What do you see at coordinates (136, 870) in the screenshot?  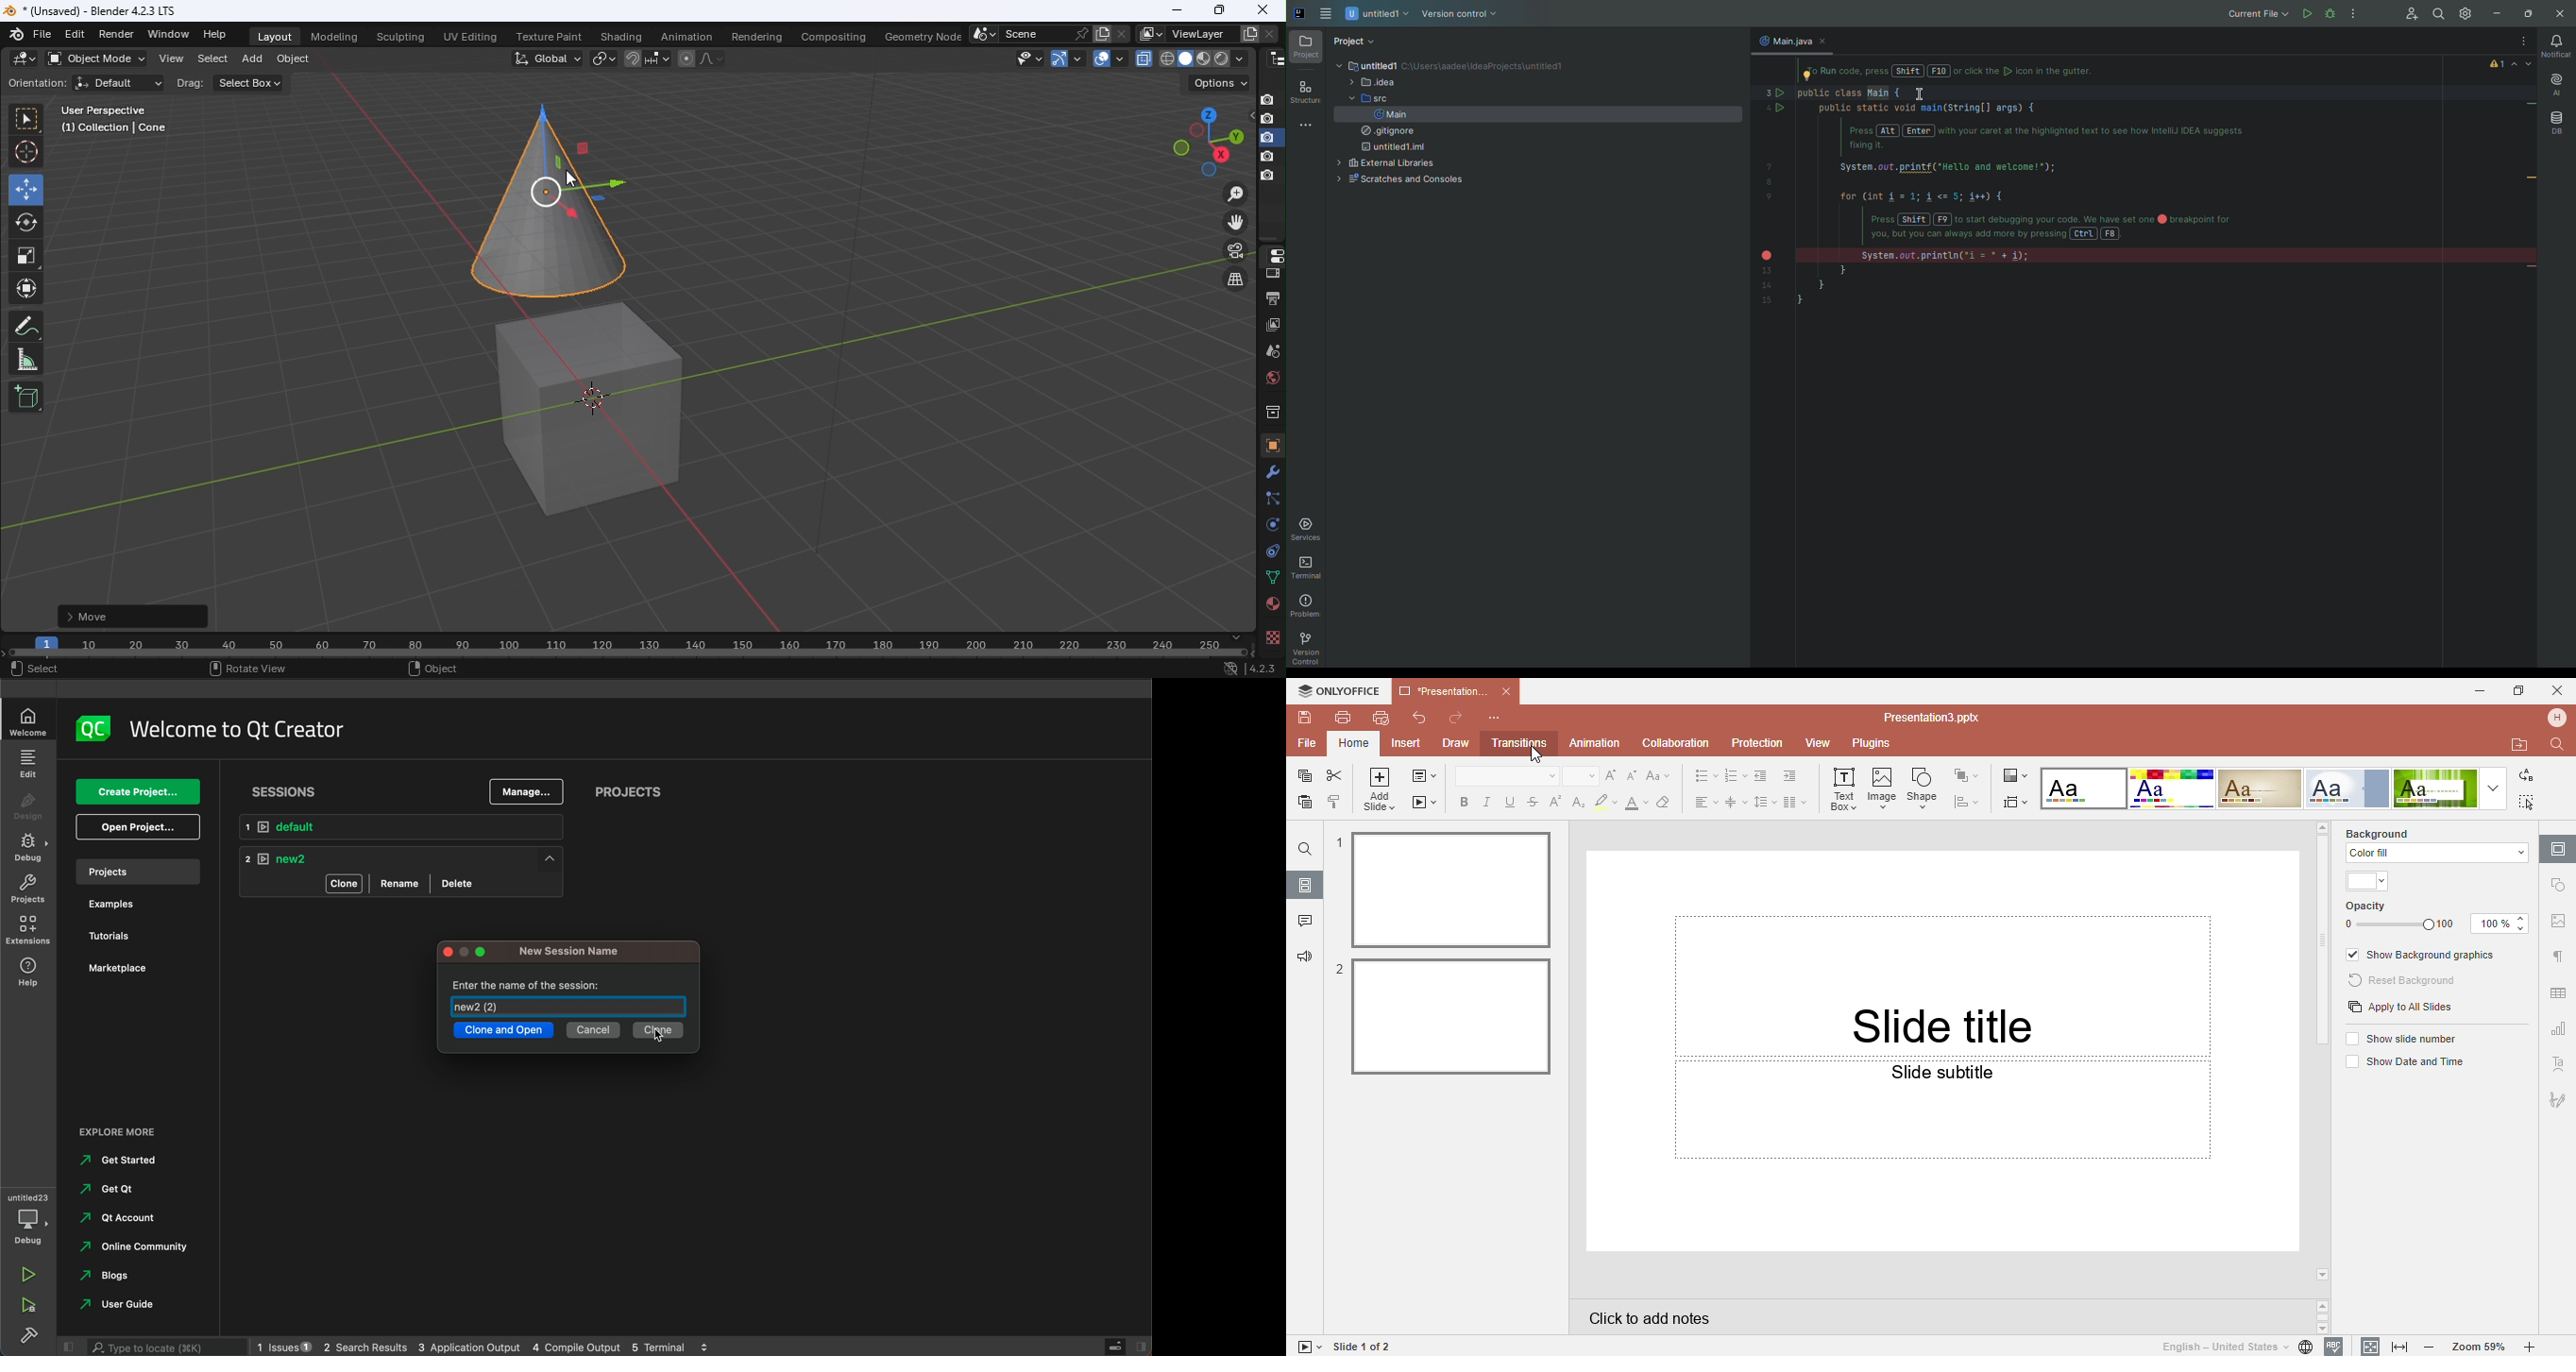 I see `project` at bounding box center [136, 870].